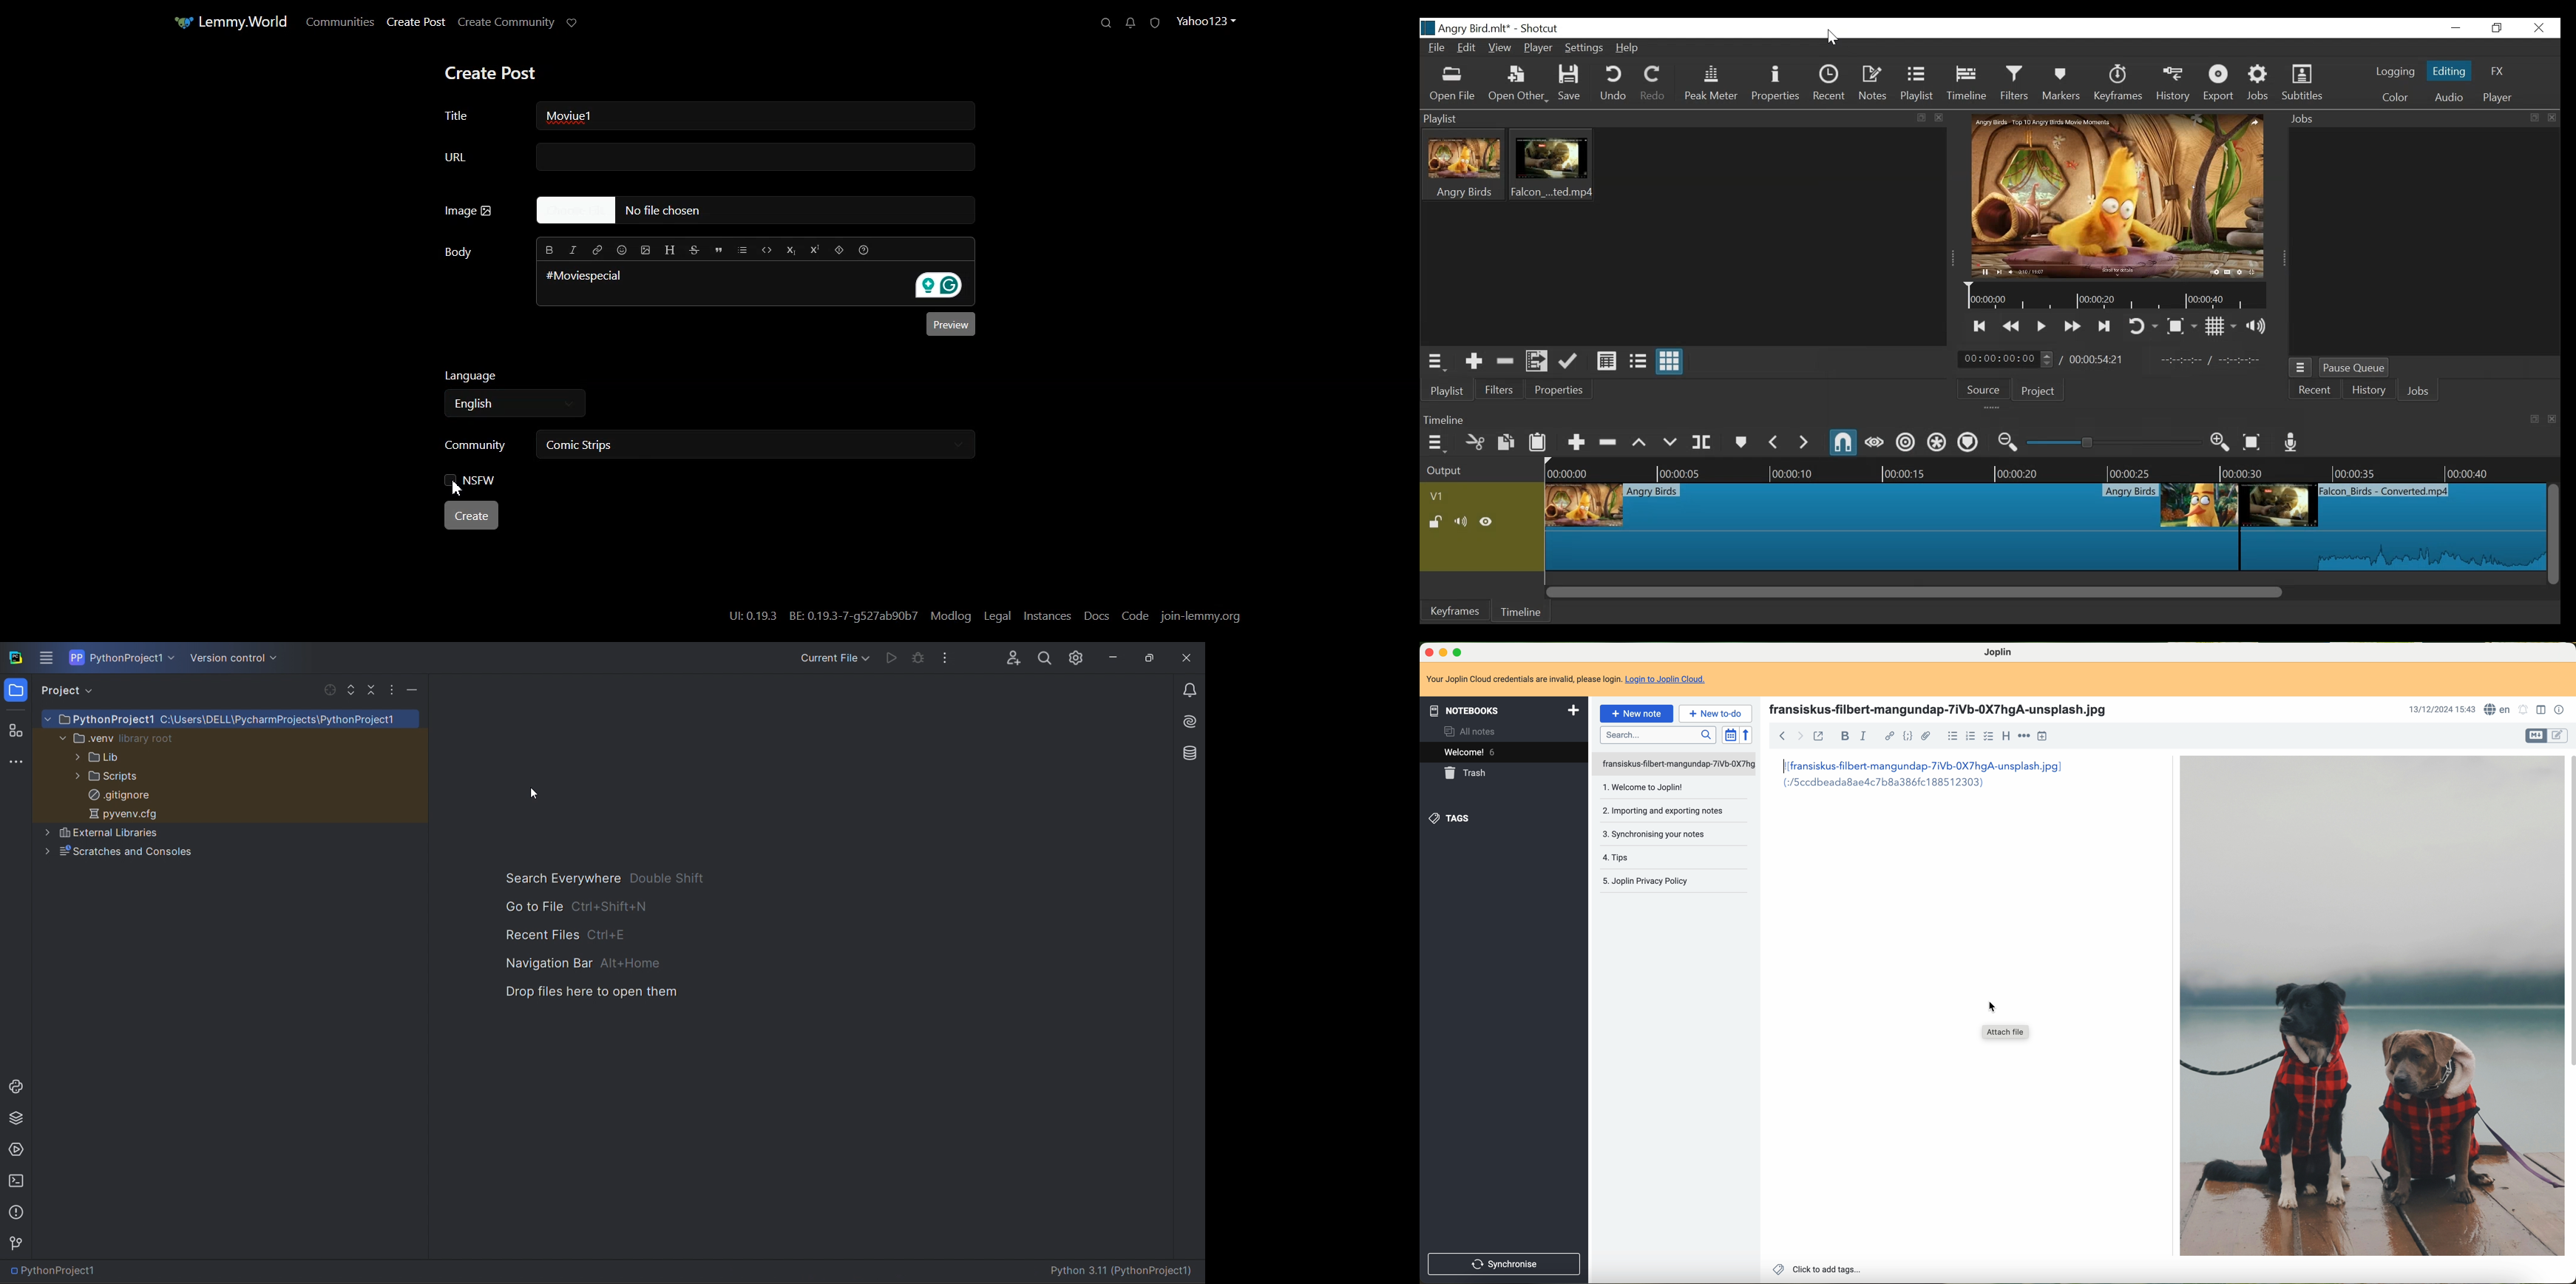 This screenshot has height=1288, width=2576. What do you see at coordinates (2537, 736) in the screenshot?
I see `toggle editors` at bounding box center [2537, 736].